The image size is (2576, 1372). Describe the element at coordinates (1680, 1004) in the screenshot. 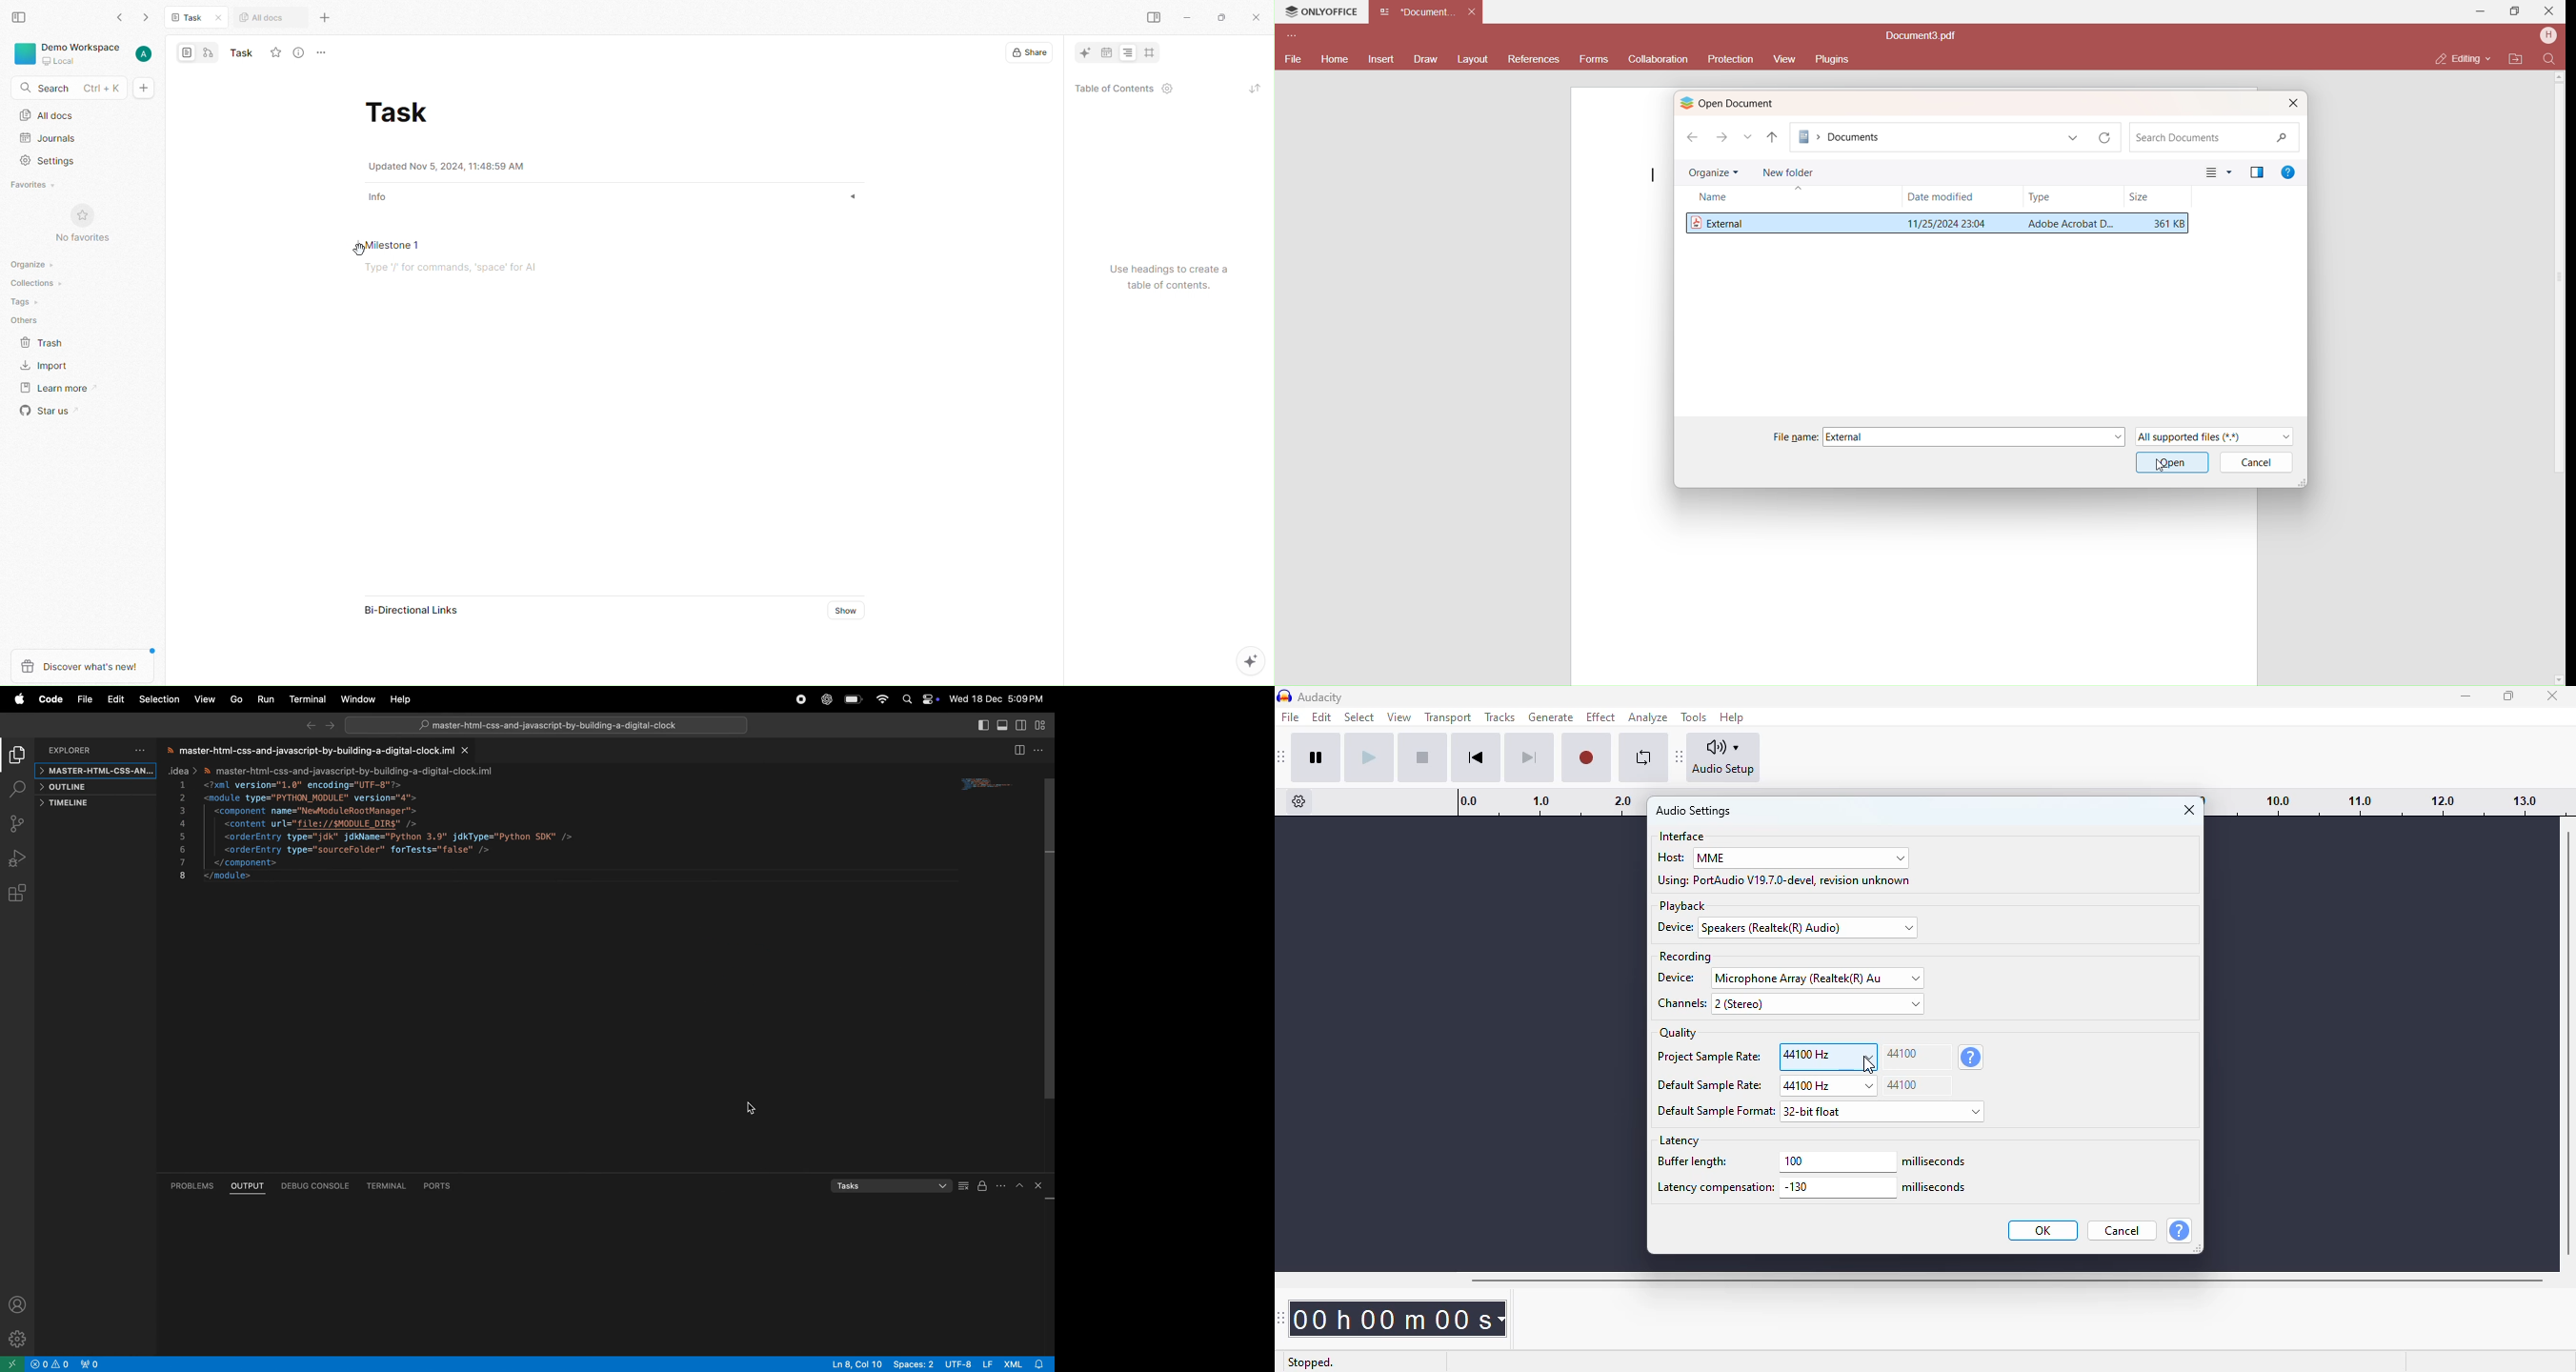

I see `channels` at that location.